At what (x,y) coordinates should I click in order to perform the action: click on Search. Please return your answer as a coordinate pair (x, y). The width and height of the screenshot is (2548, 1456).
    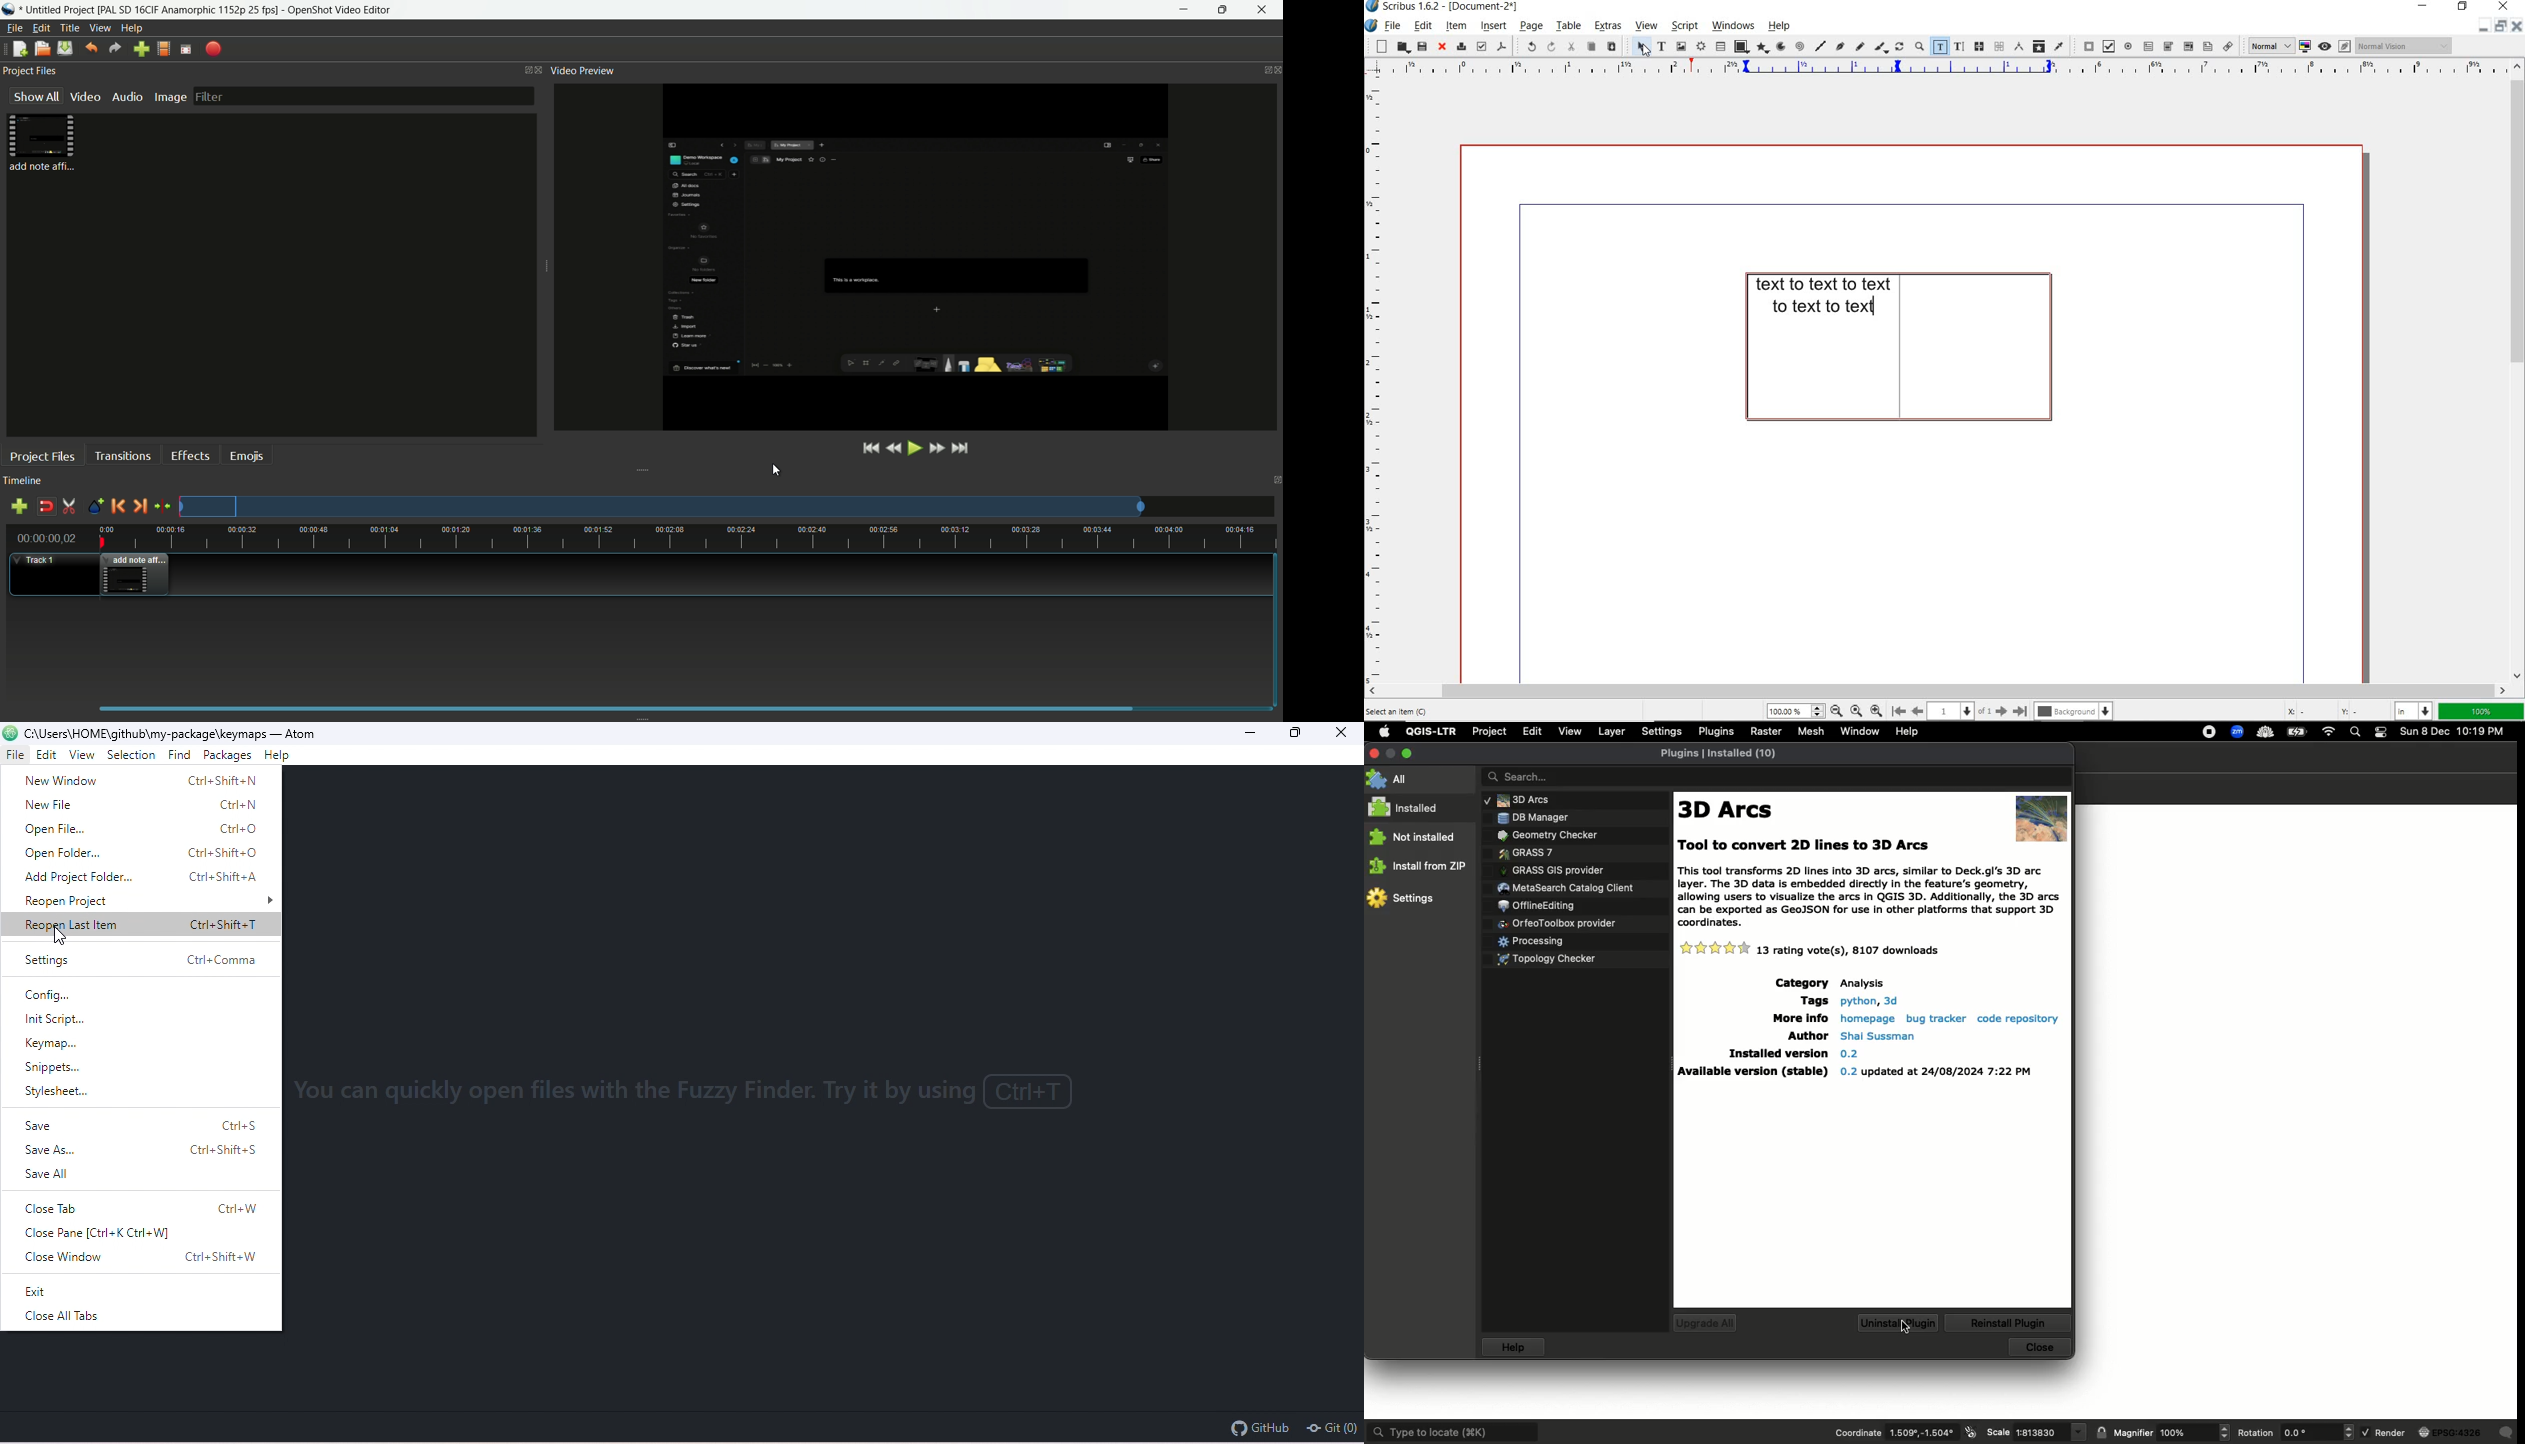
    Looking at the image, I should click on (2357, 732).